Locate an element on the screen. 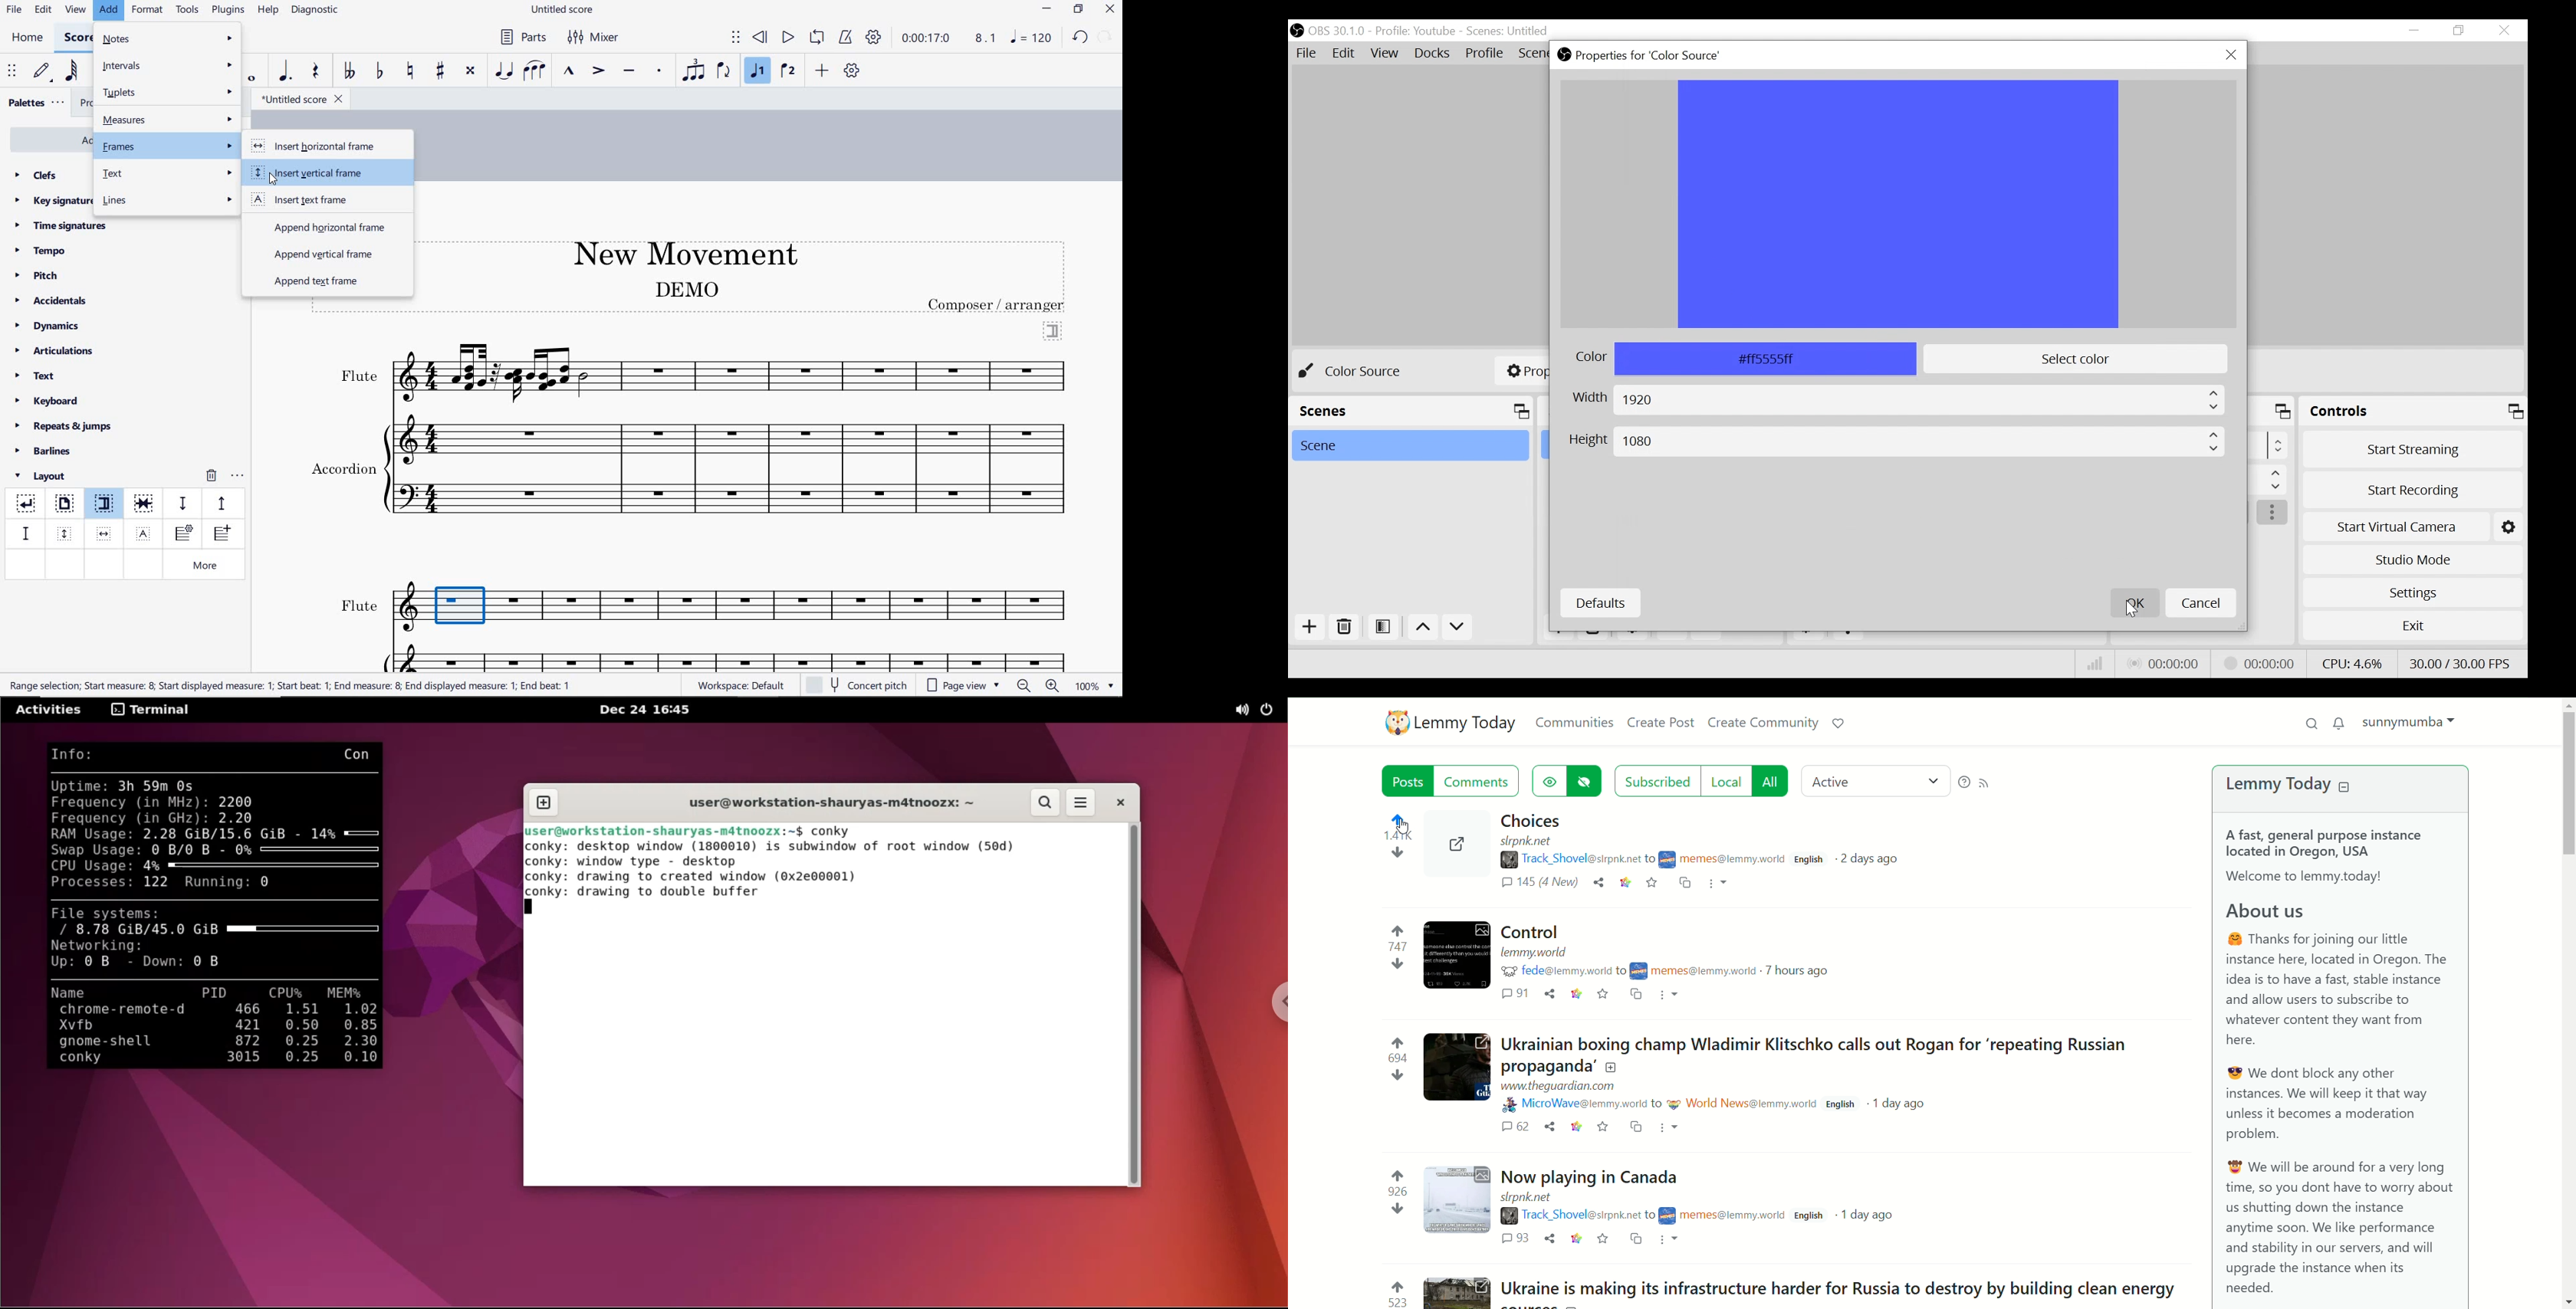  staff spacer fixed down is located at coordinates (24, 533).